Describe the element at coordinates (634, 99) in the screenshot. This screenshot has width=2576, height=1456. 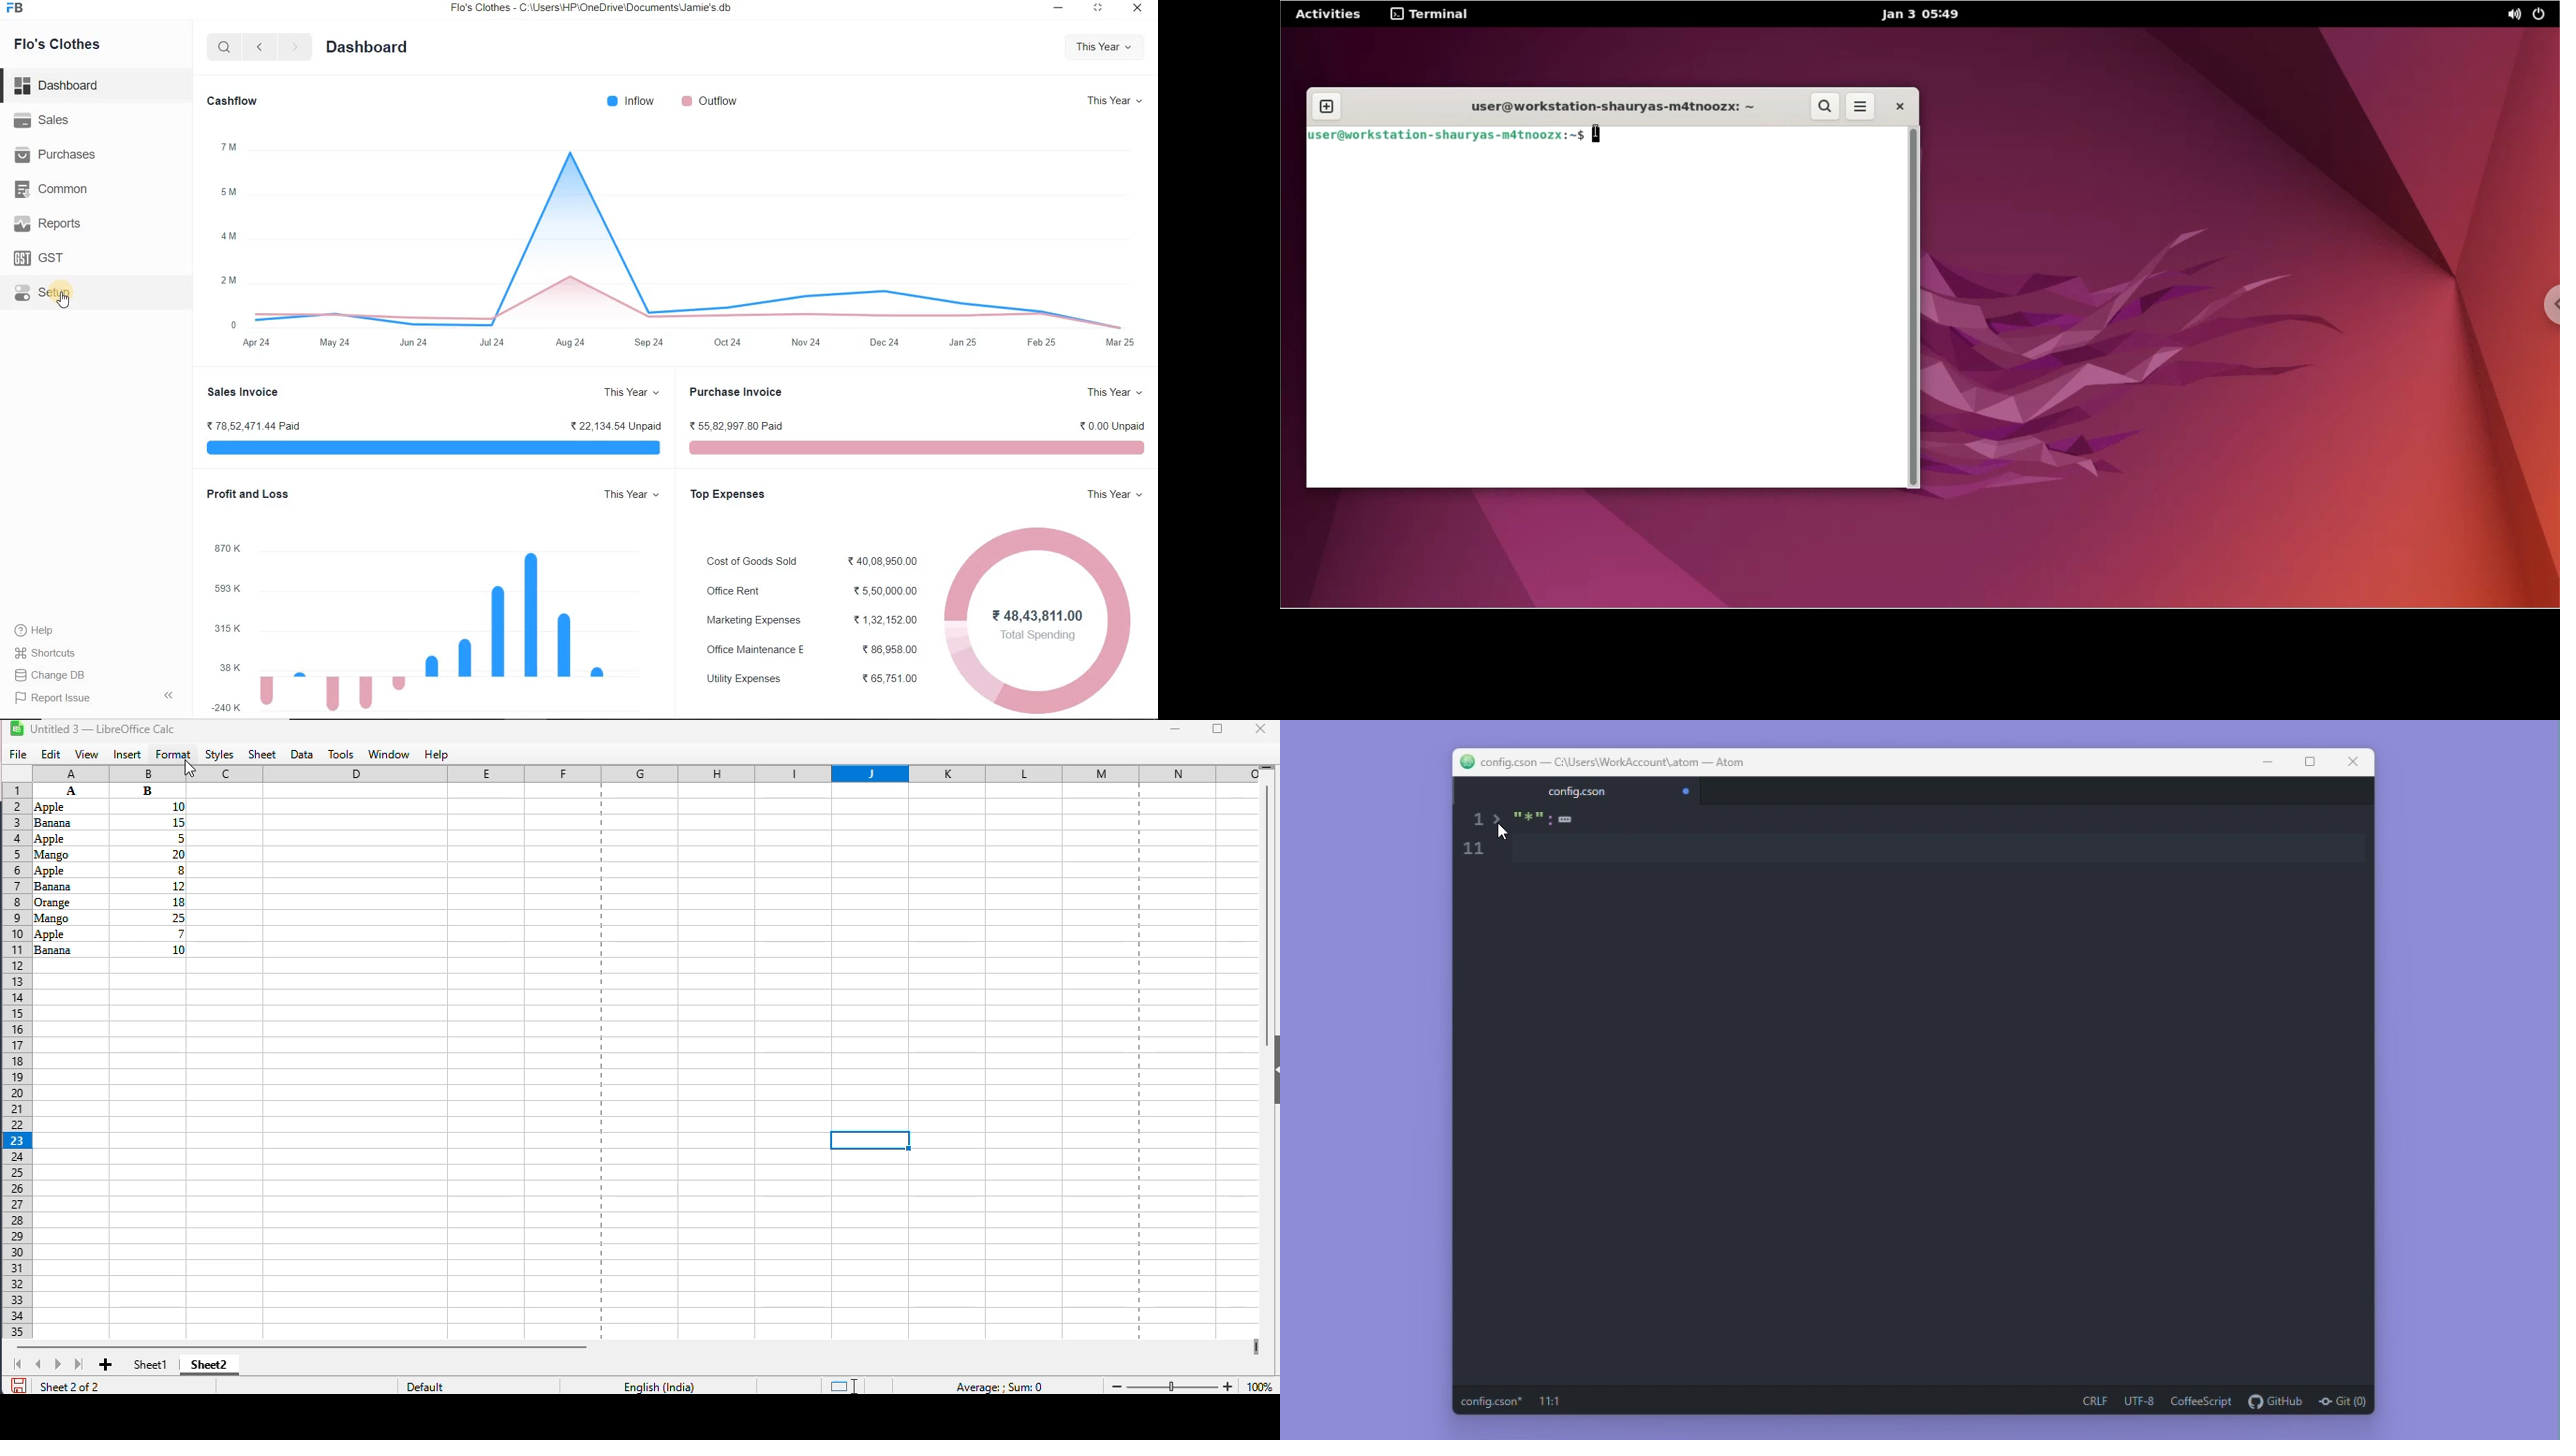
I see `Inflow` at that location.